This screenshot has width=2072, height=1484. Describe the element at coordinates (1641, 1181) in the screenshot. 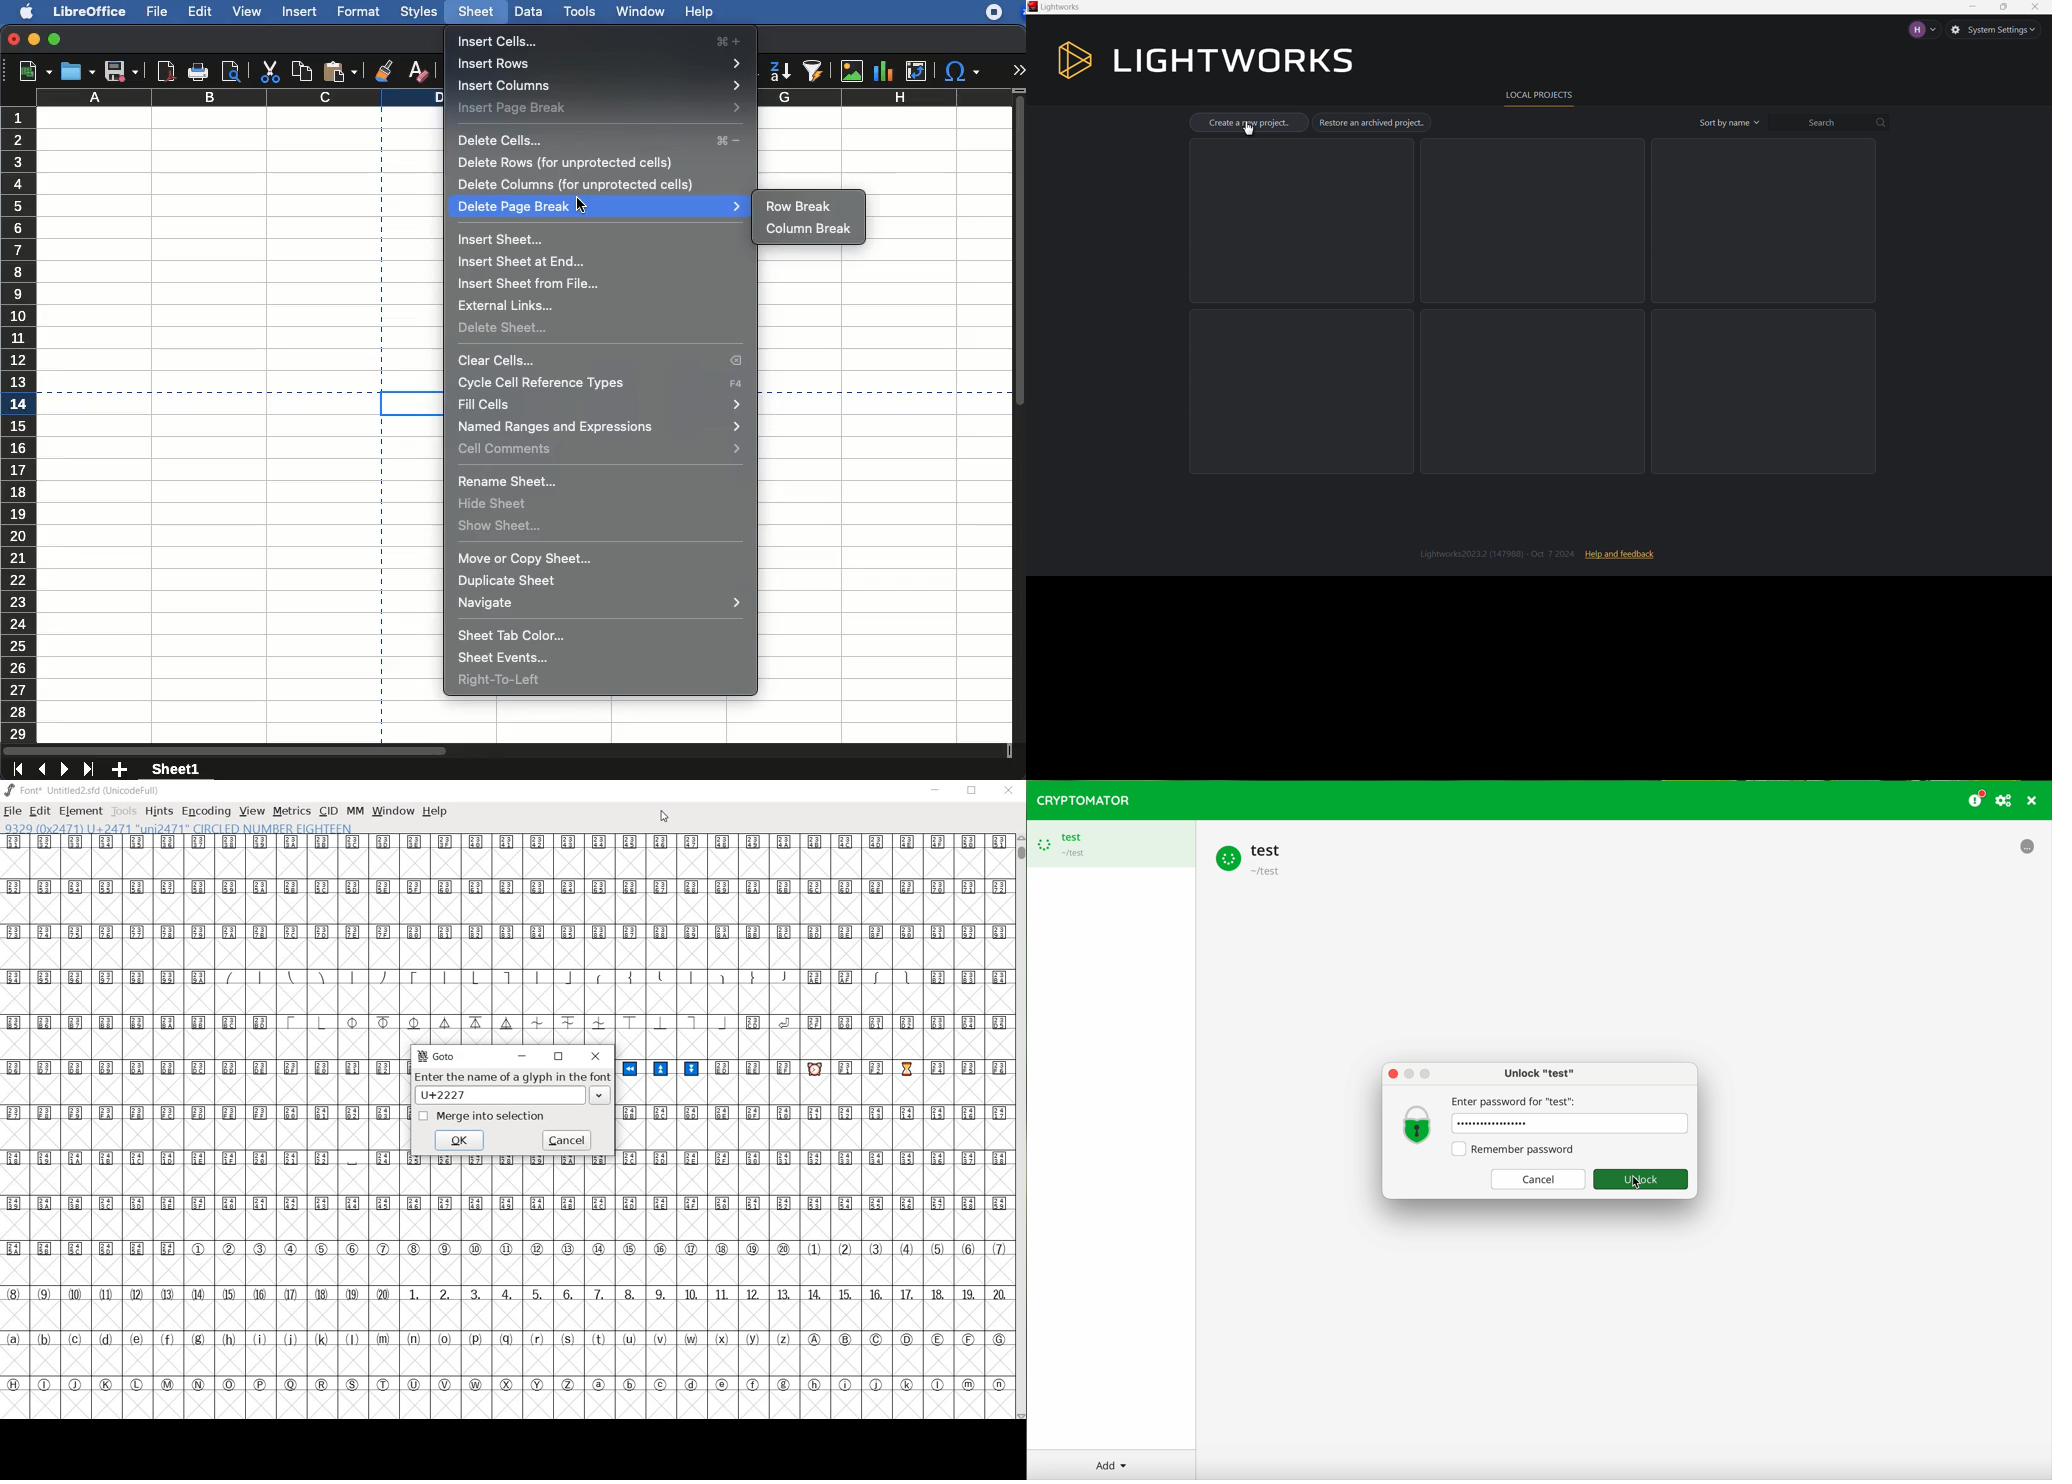

I see ` unlock` at that location.